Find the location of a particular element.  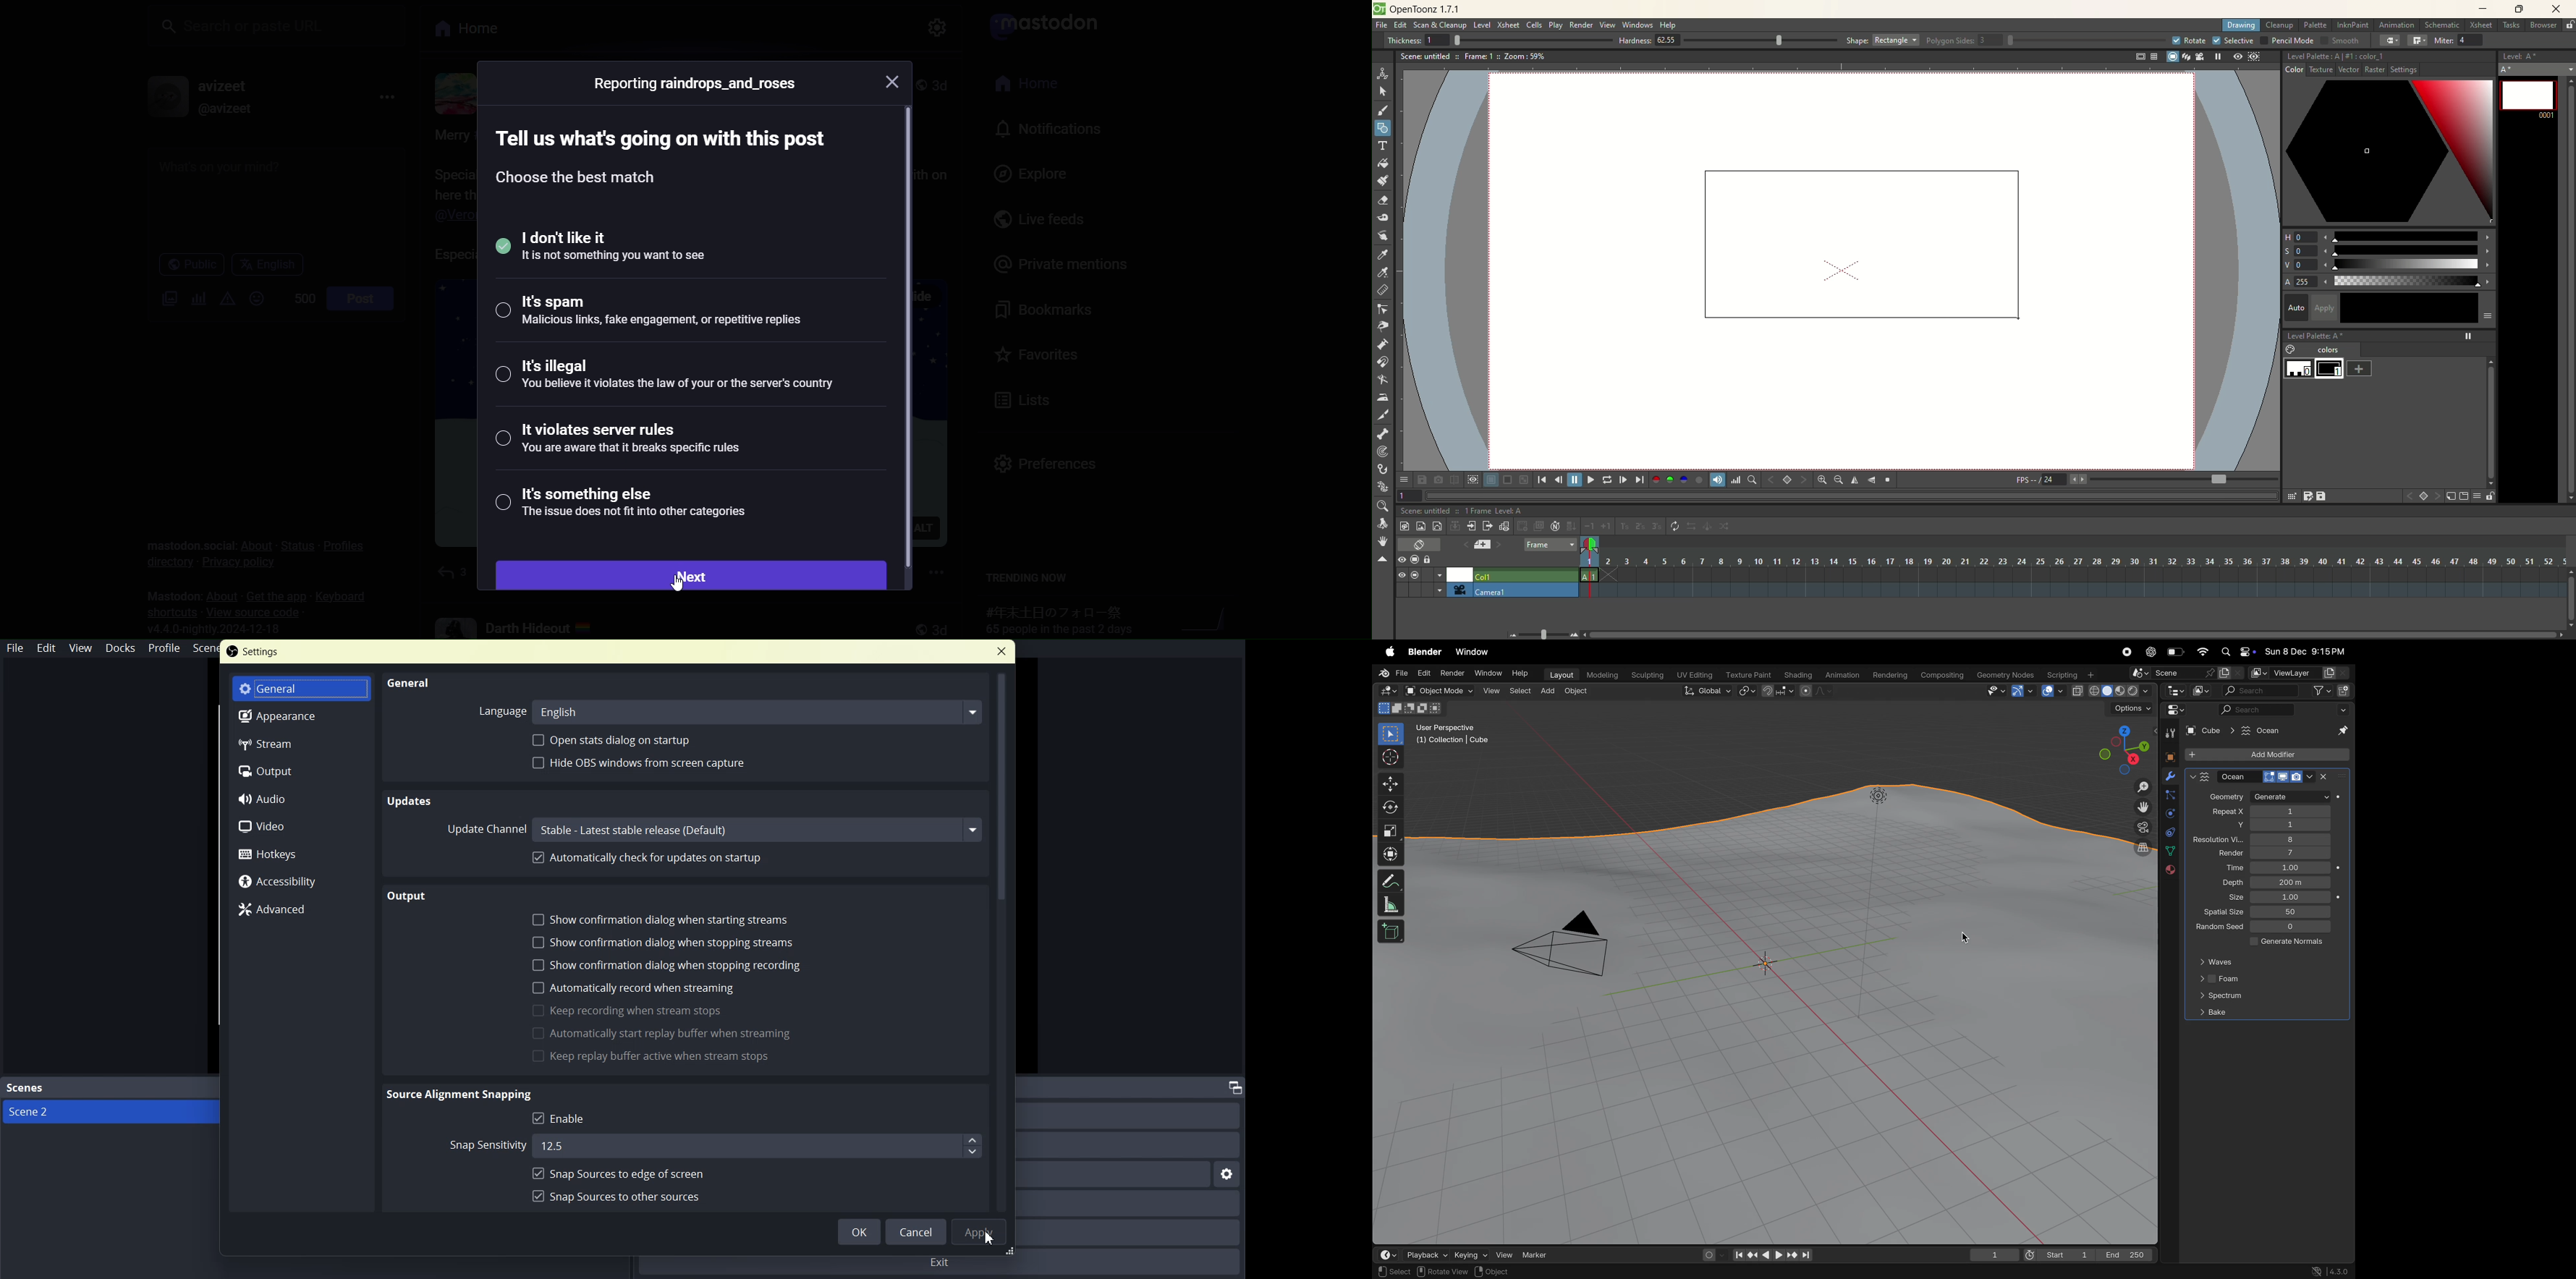

cells is located at coordinates (1534, 26).